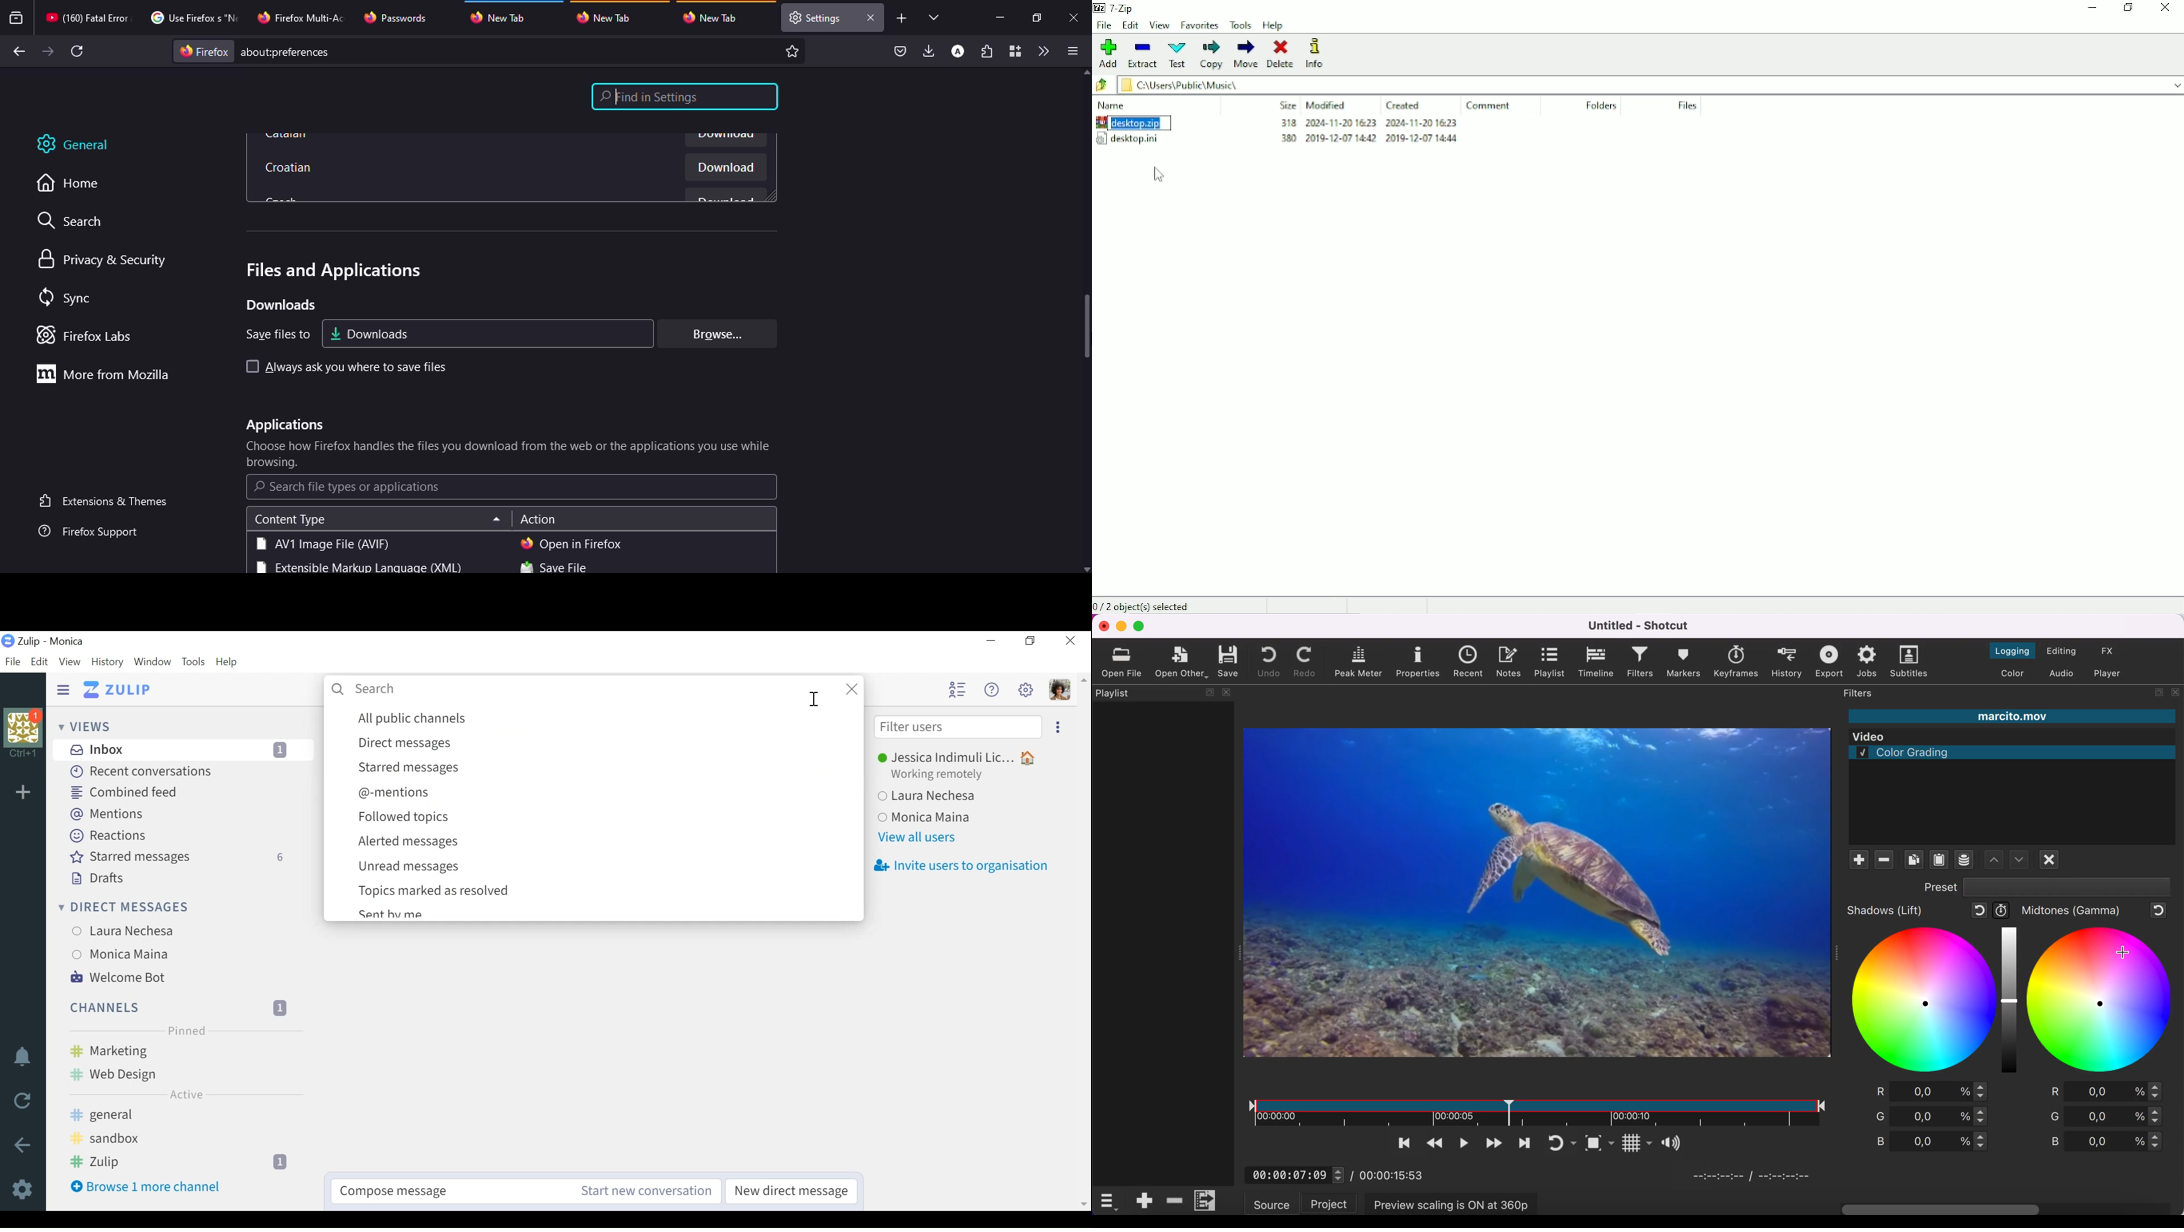 The image size is (2184, 1232). Describe the element at coordinates (8, 641) in the screenshot. I see `organisation logo` at that location.